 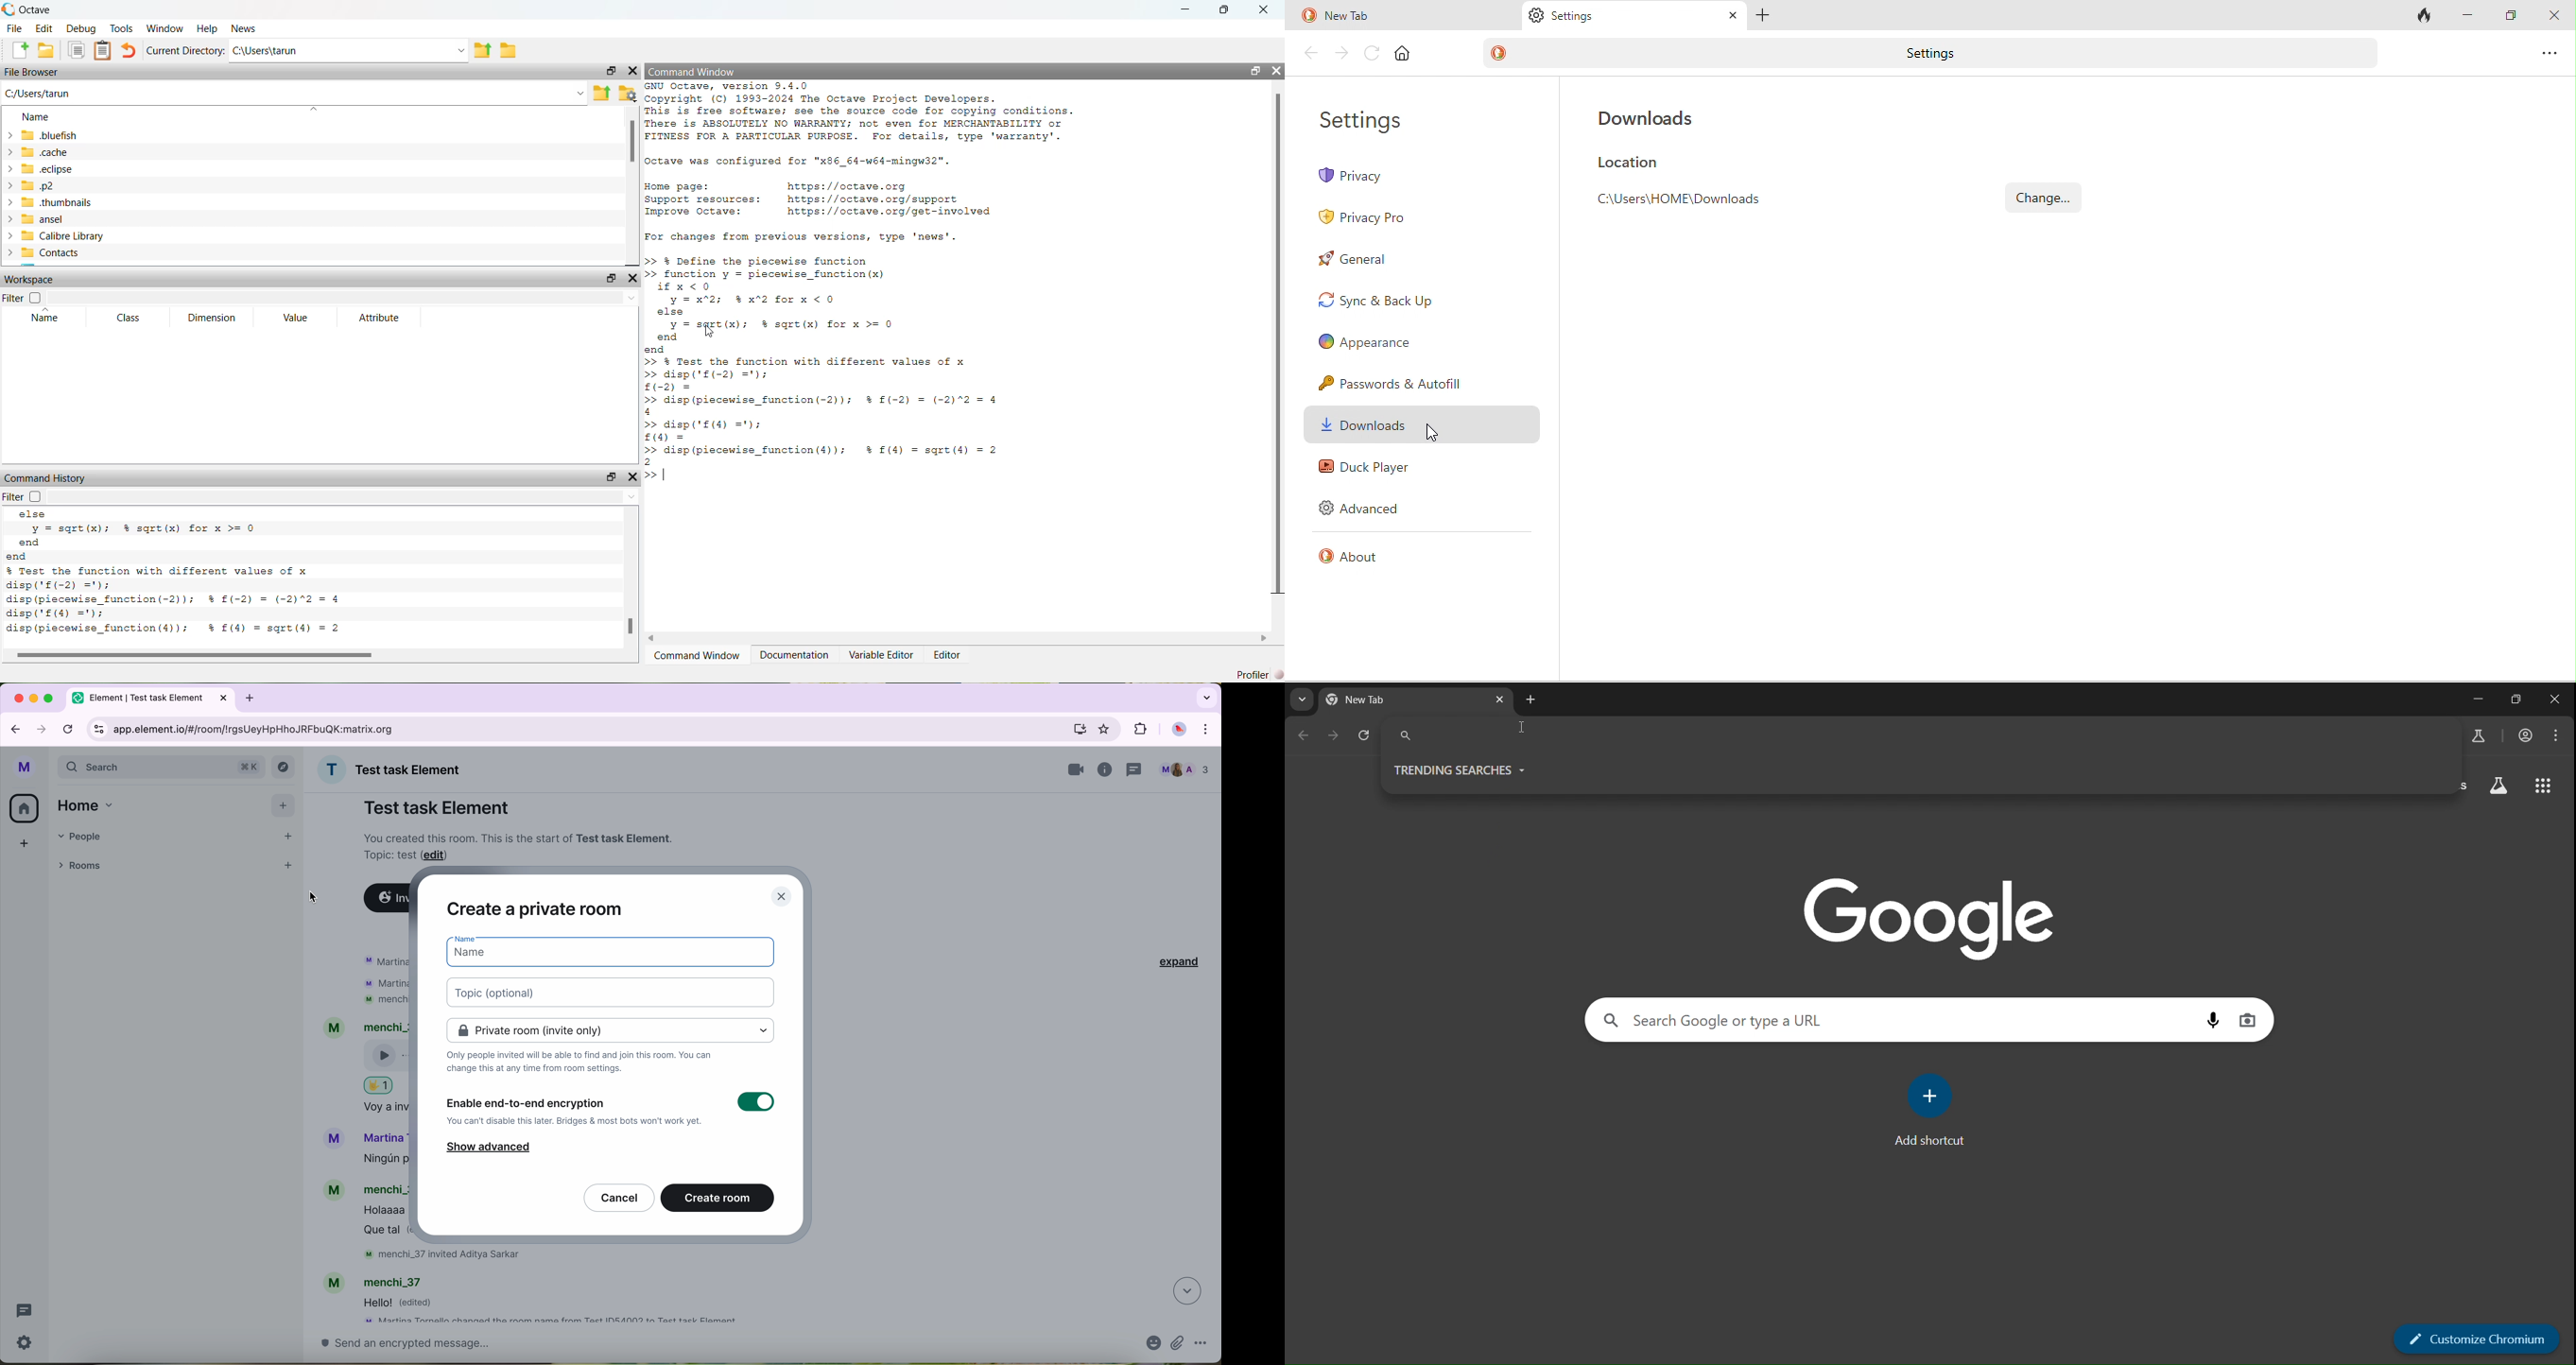 What do you see at coordinates (1686, 201) in the screenshot?
I see `Find the browser's default location appear` at bounding box center [1686, 201].